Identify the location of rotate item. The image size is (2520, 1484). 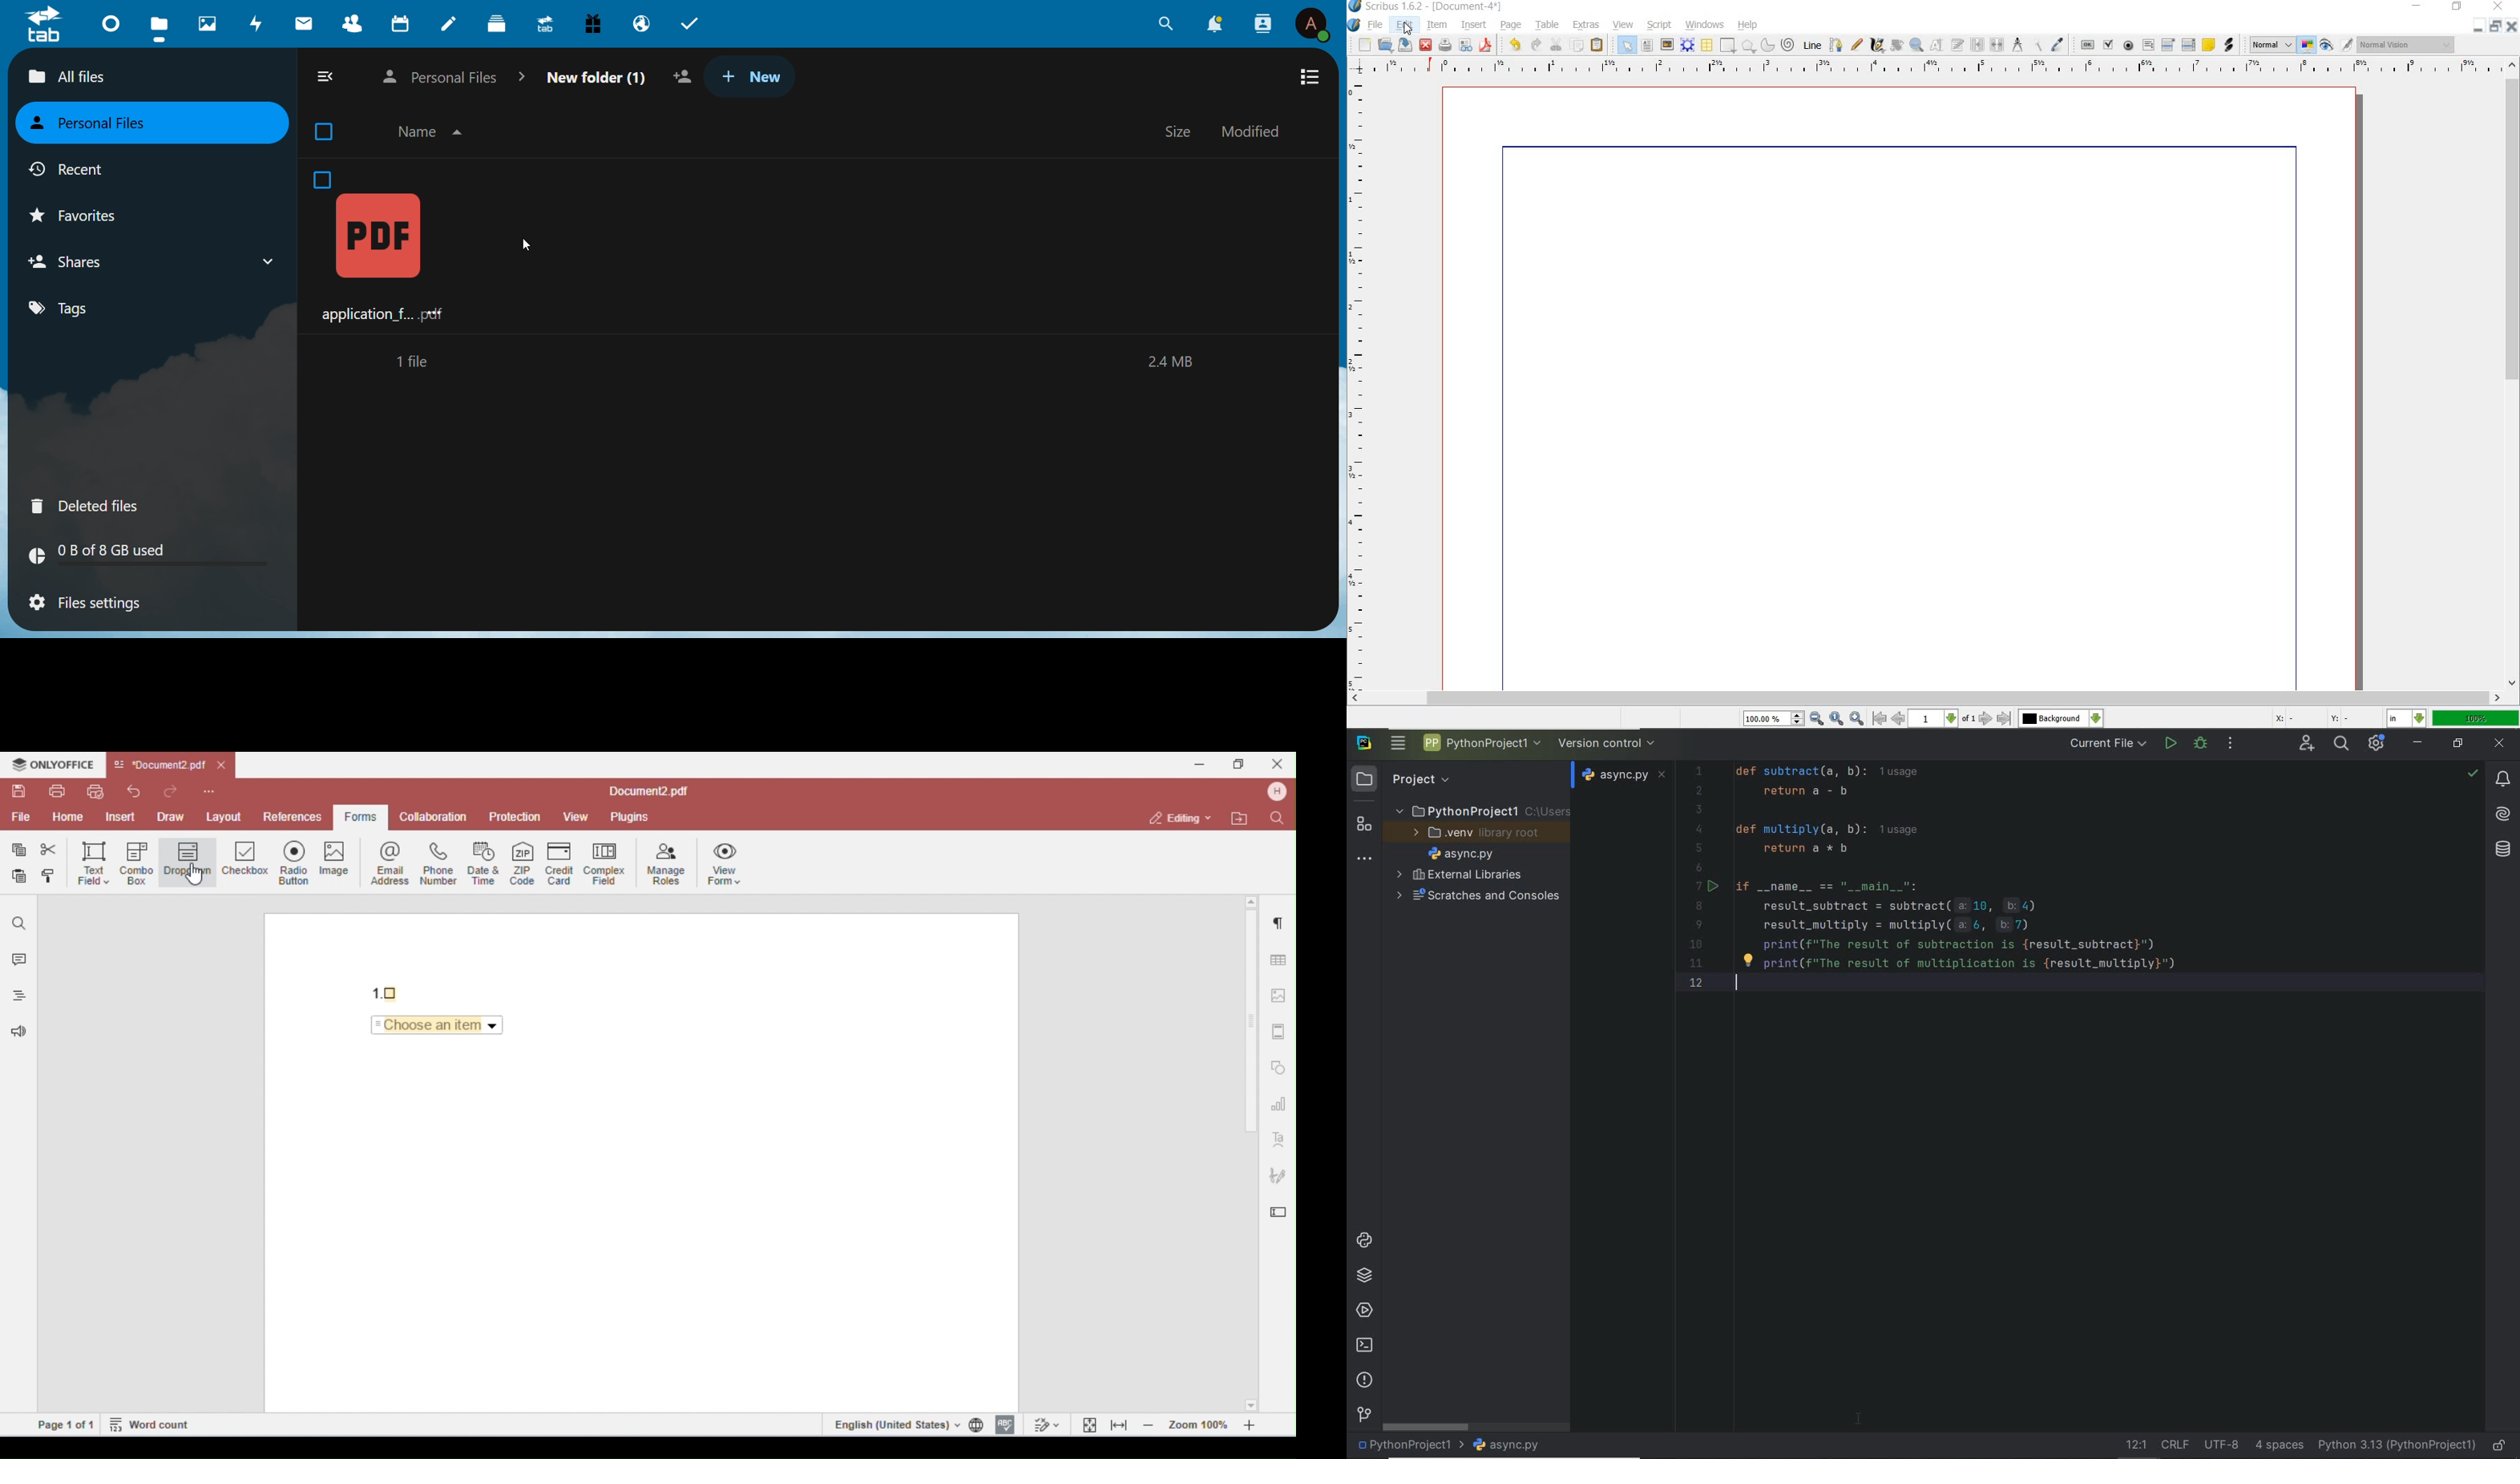
(1896, 46).